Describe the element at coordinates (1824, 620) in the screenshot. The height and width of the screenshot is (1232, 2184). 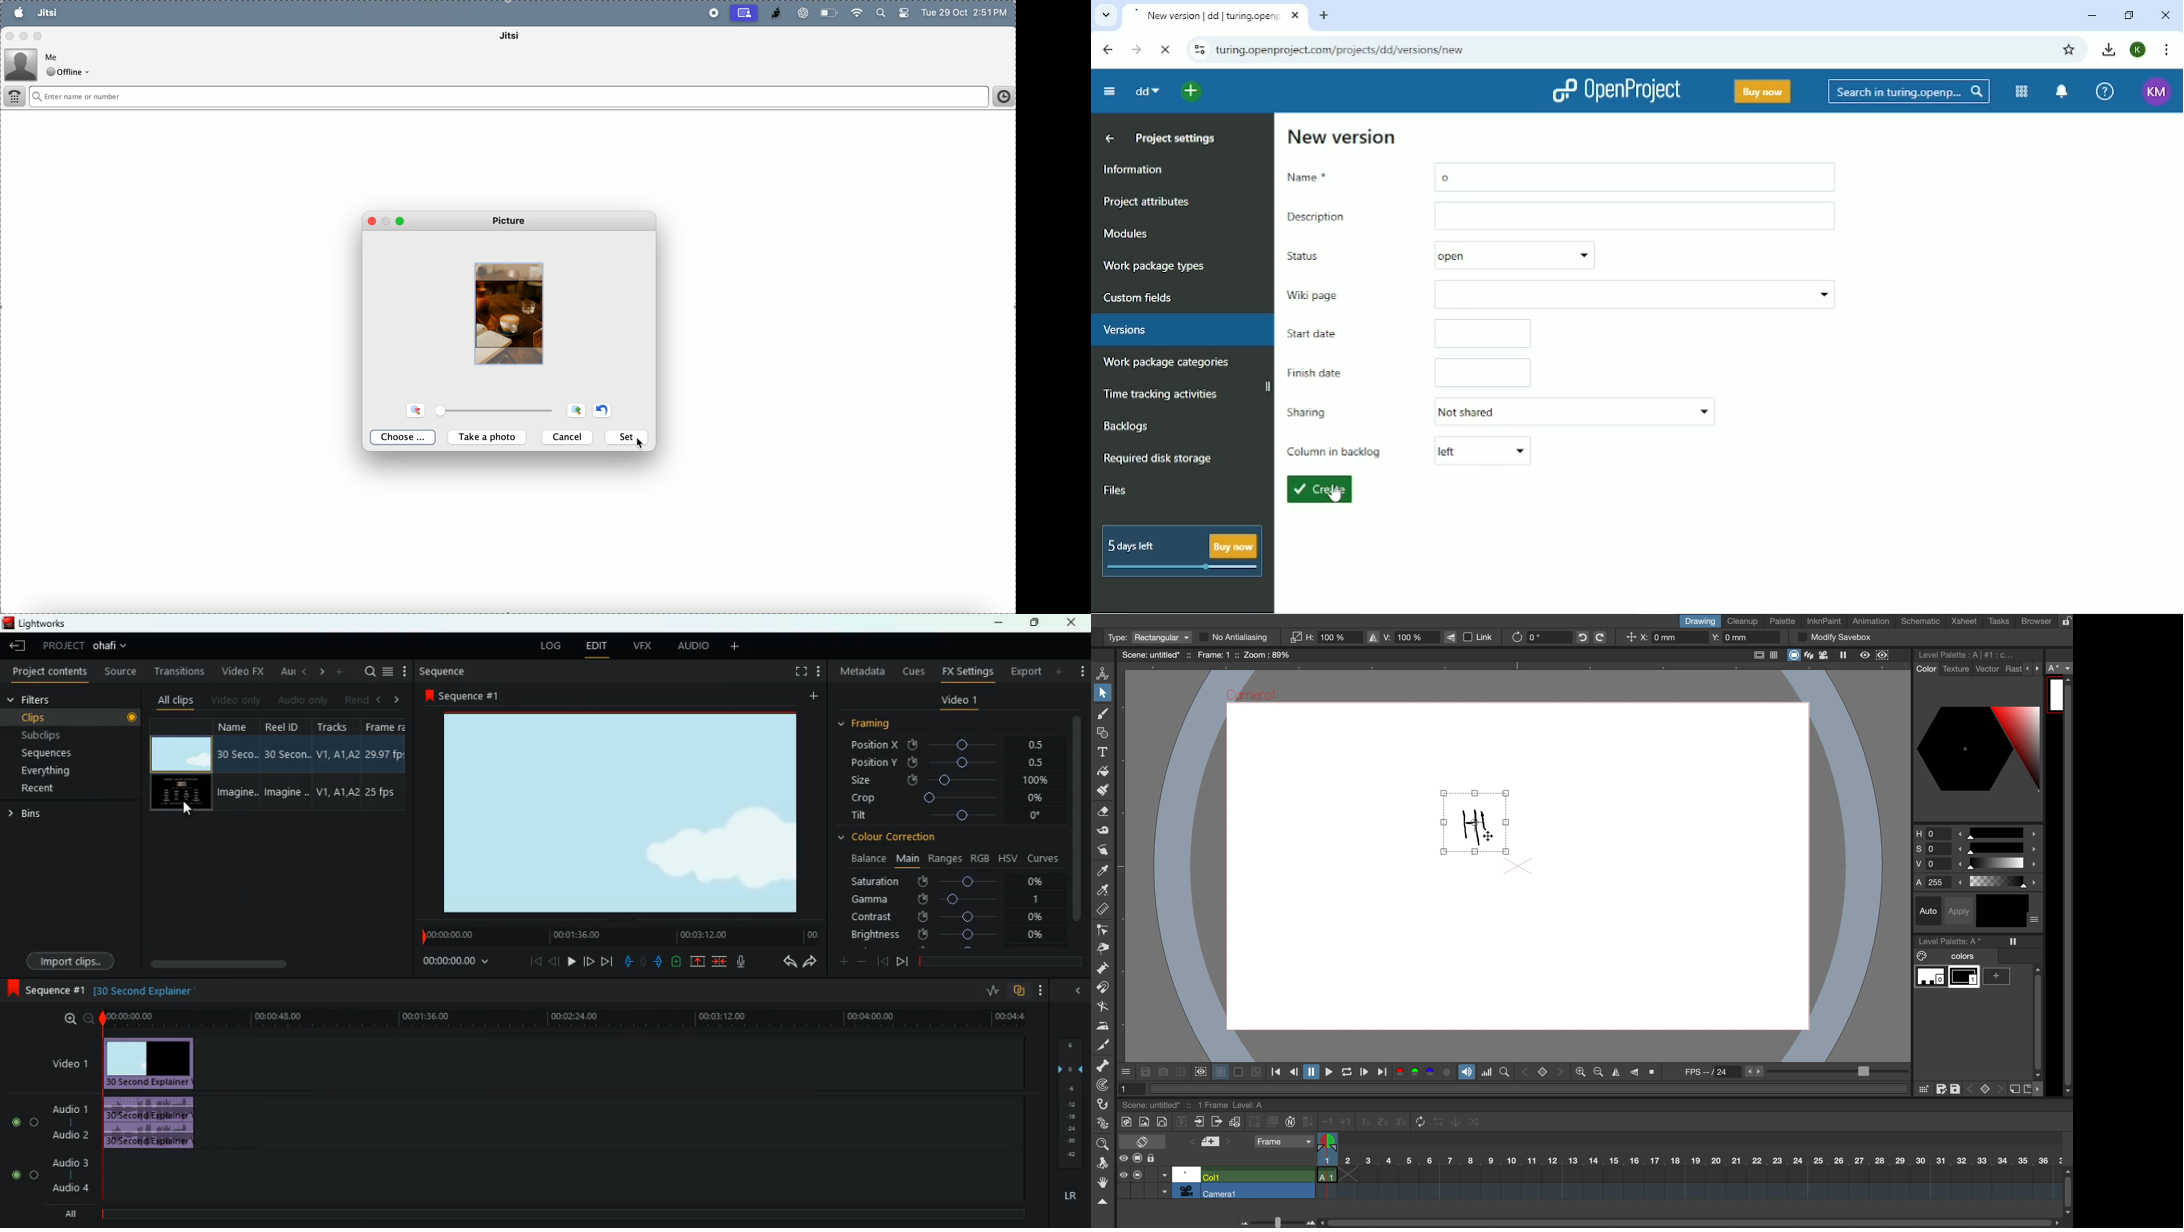
I see `inknpaint` at that location.